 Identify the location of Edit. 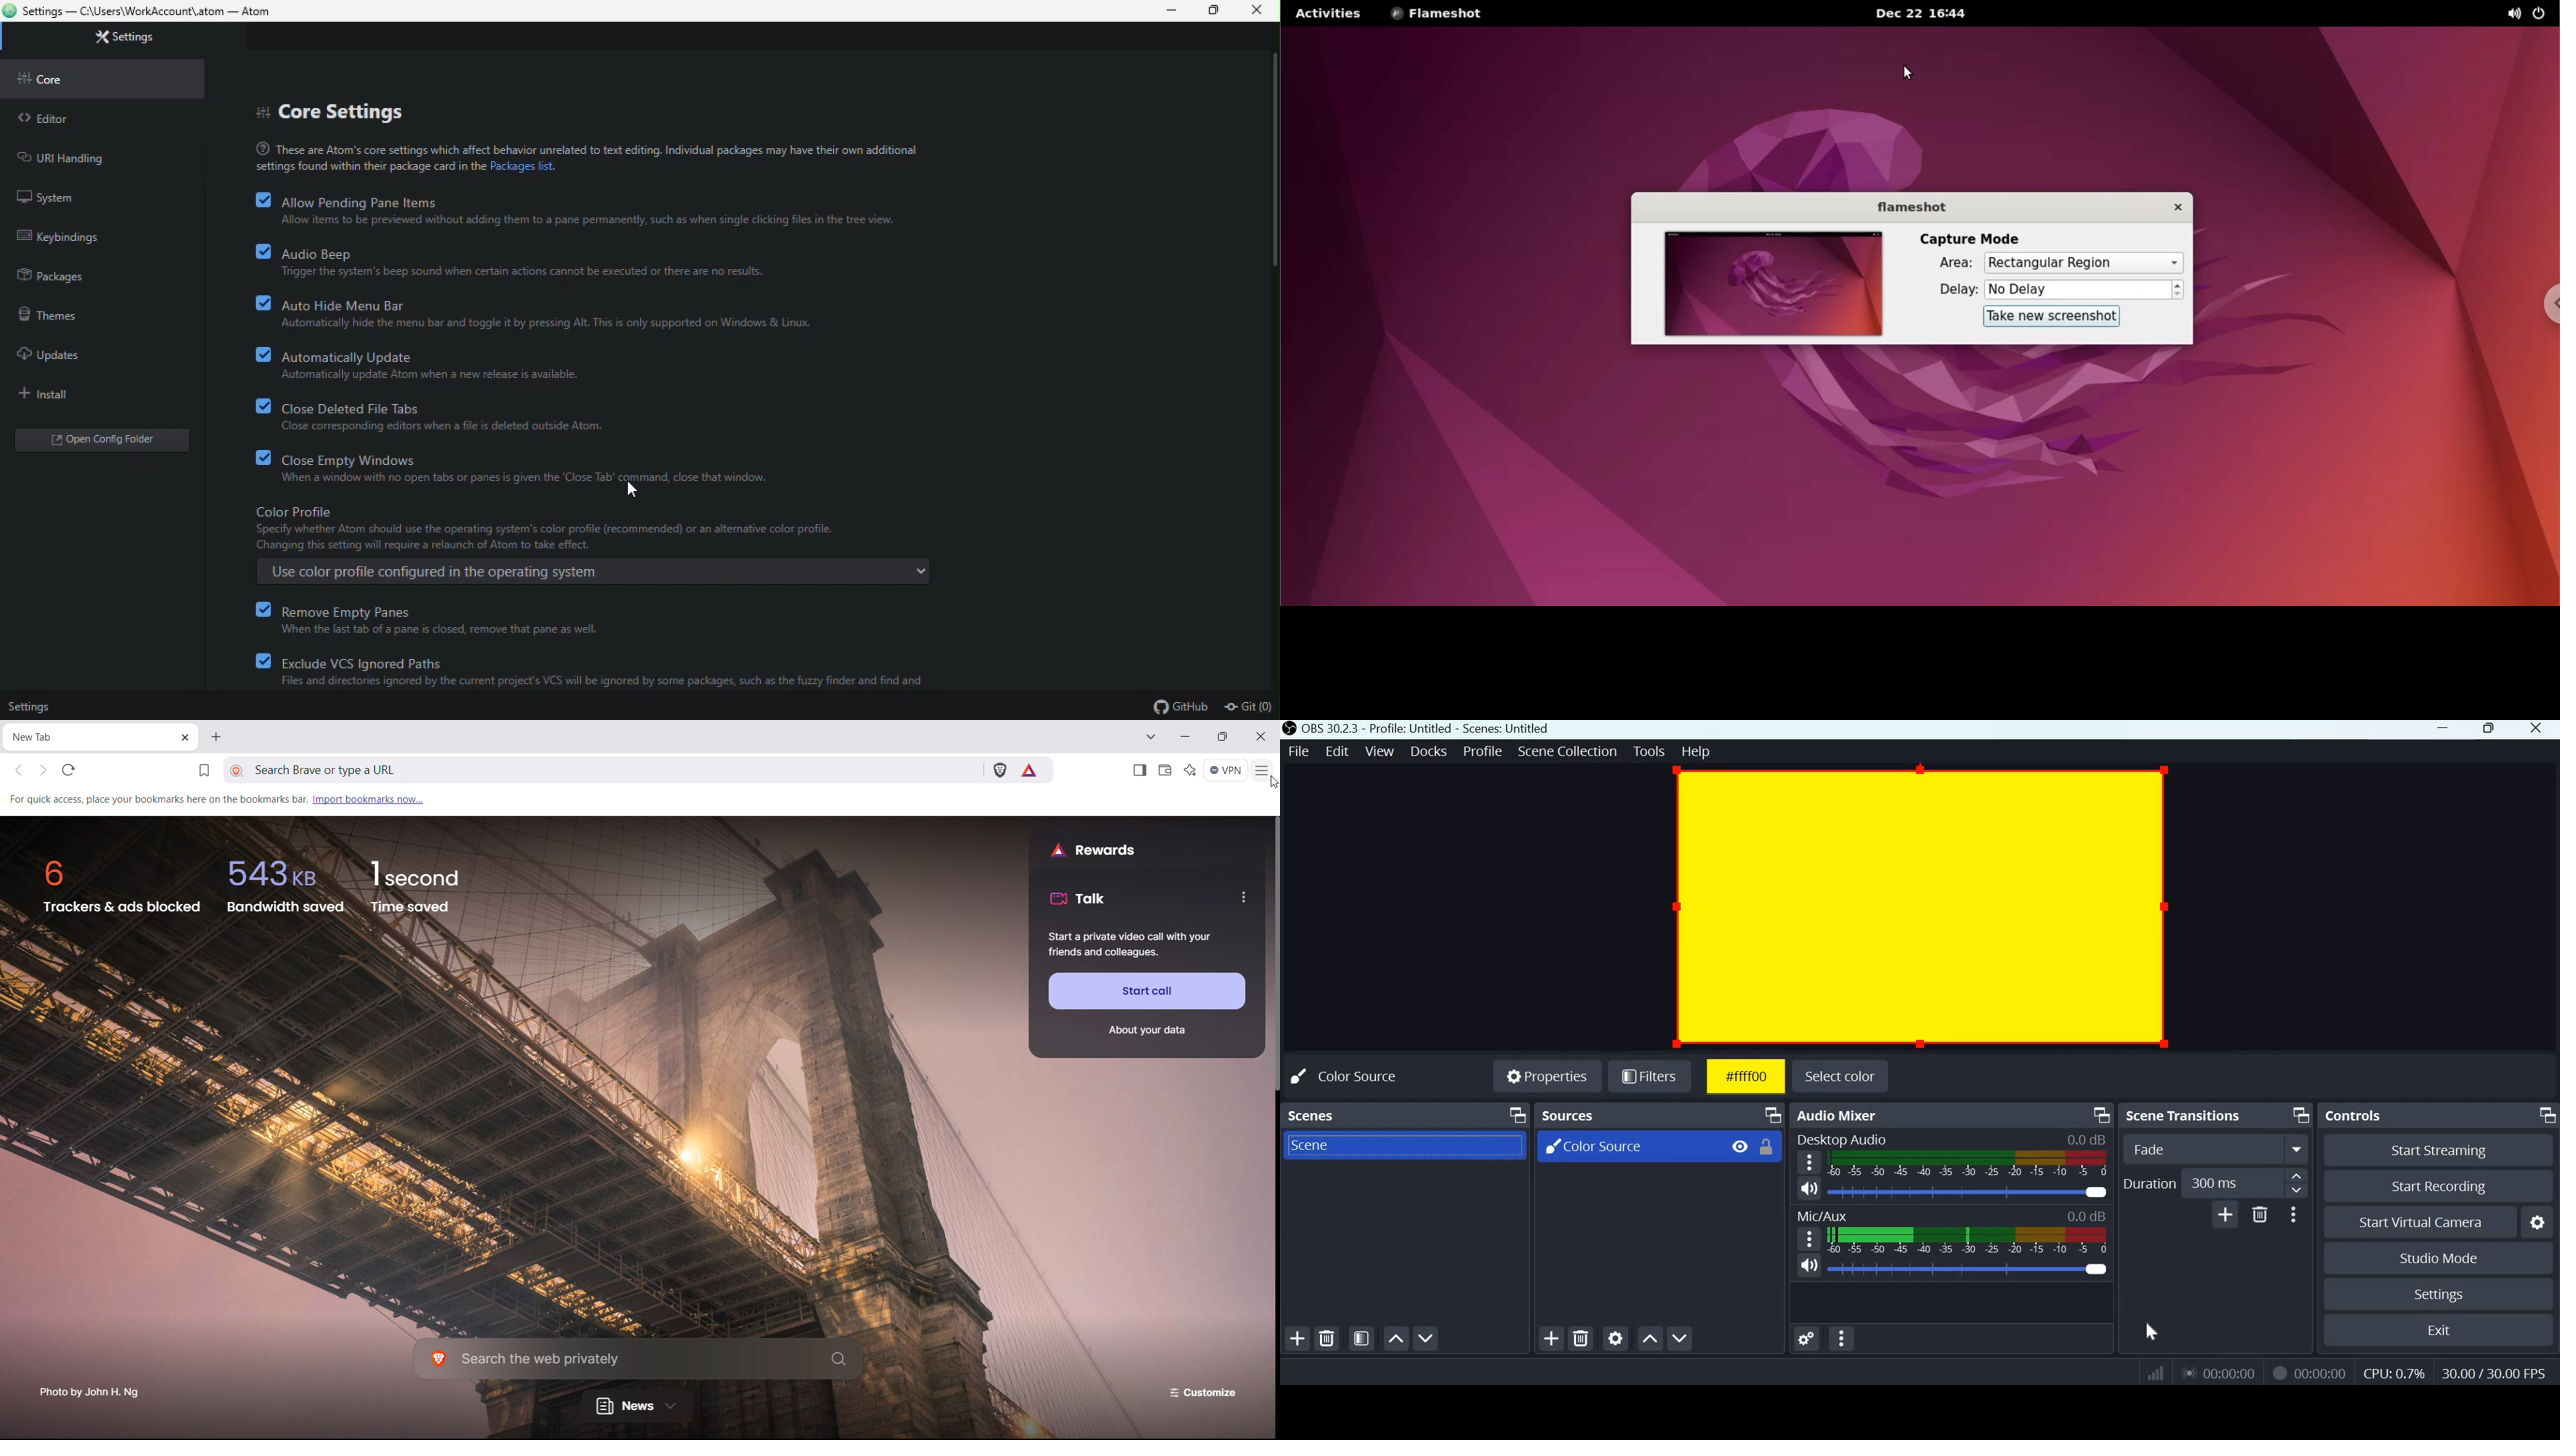
(1339, 750).